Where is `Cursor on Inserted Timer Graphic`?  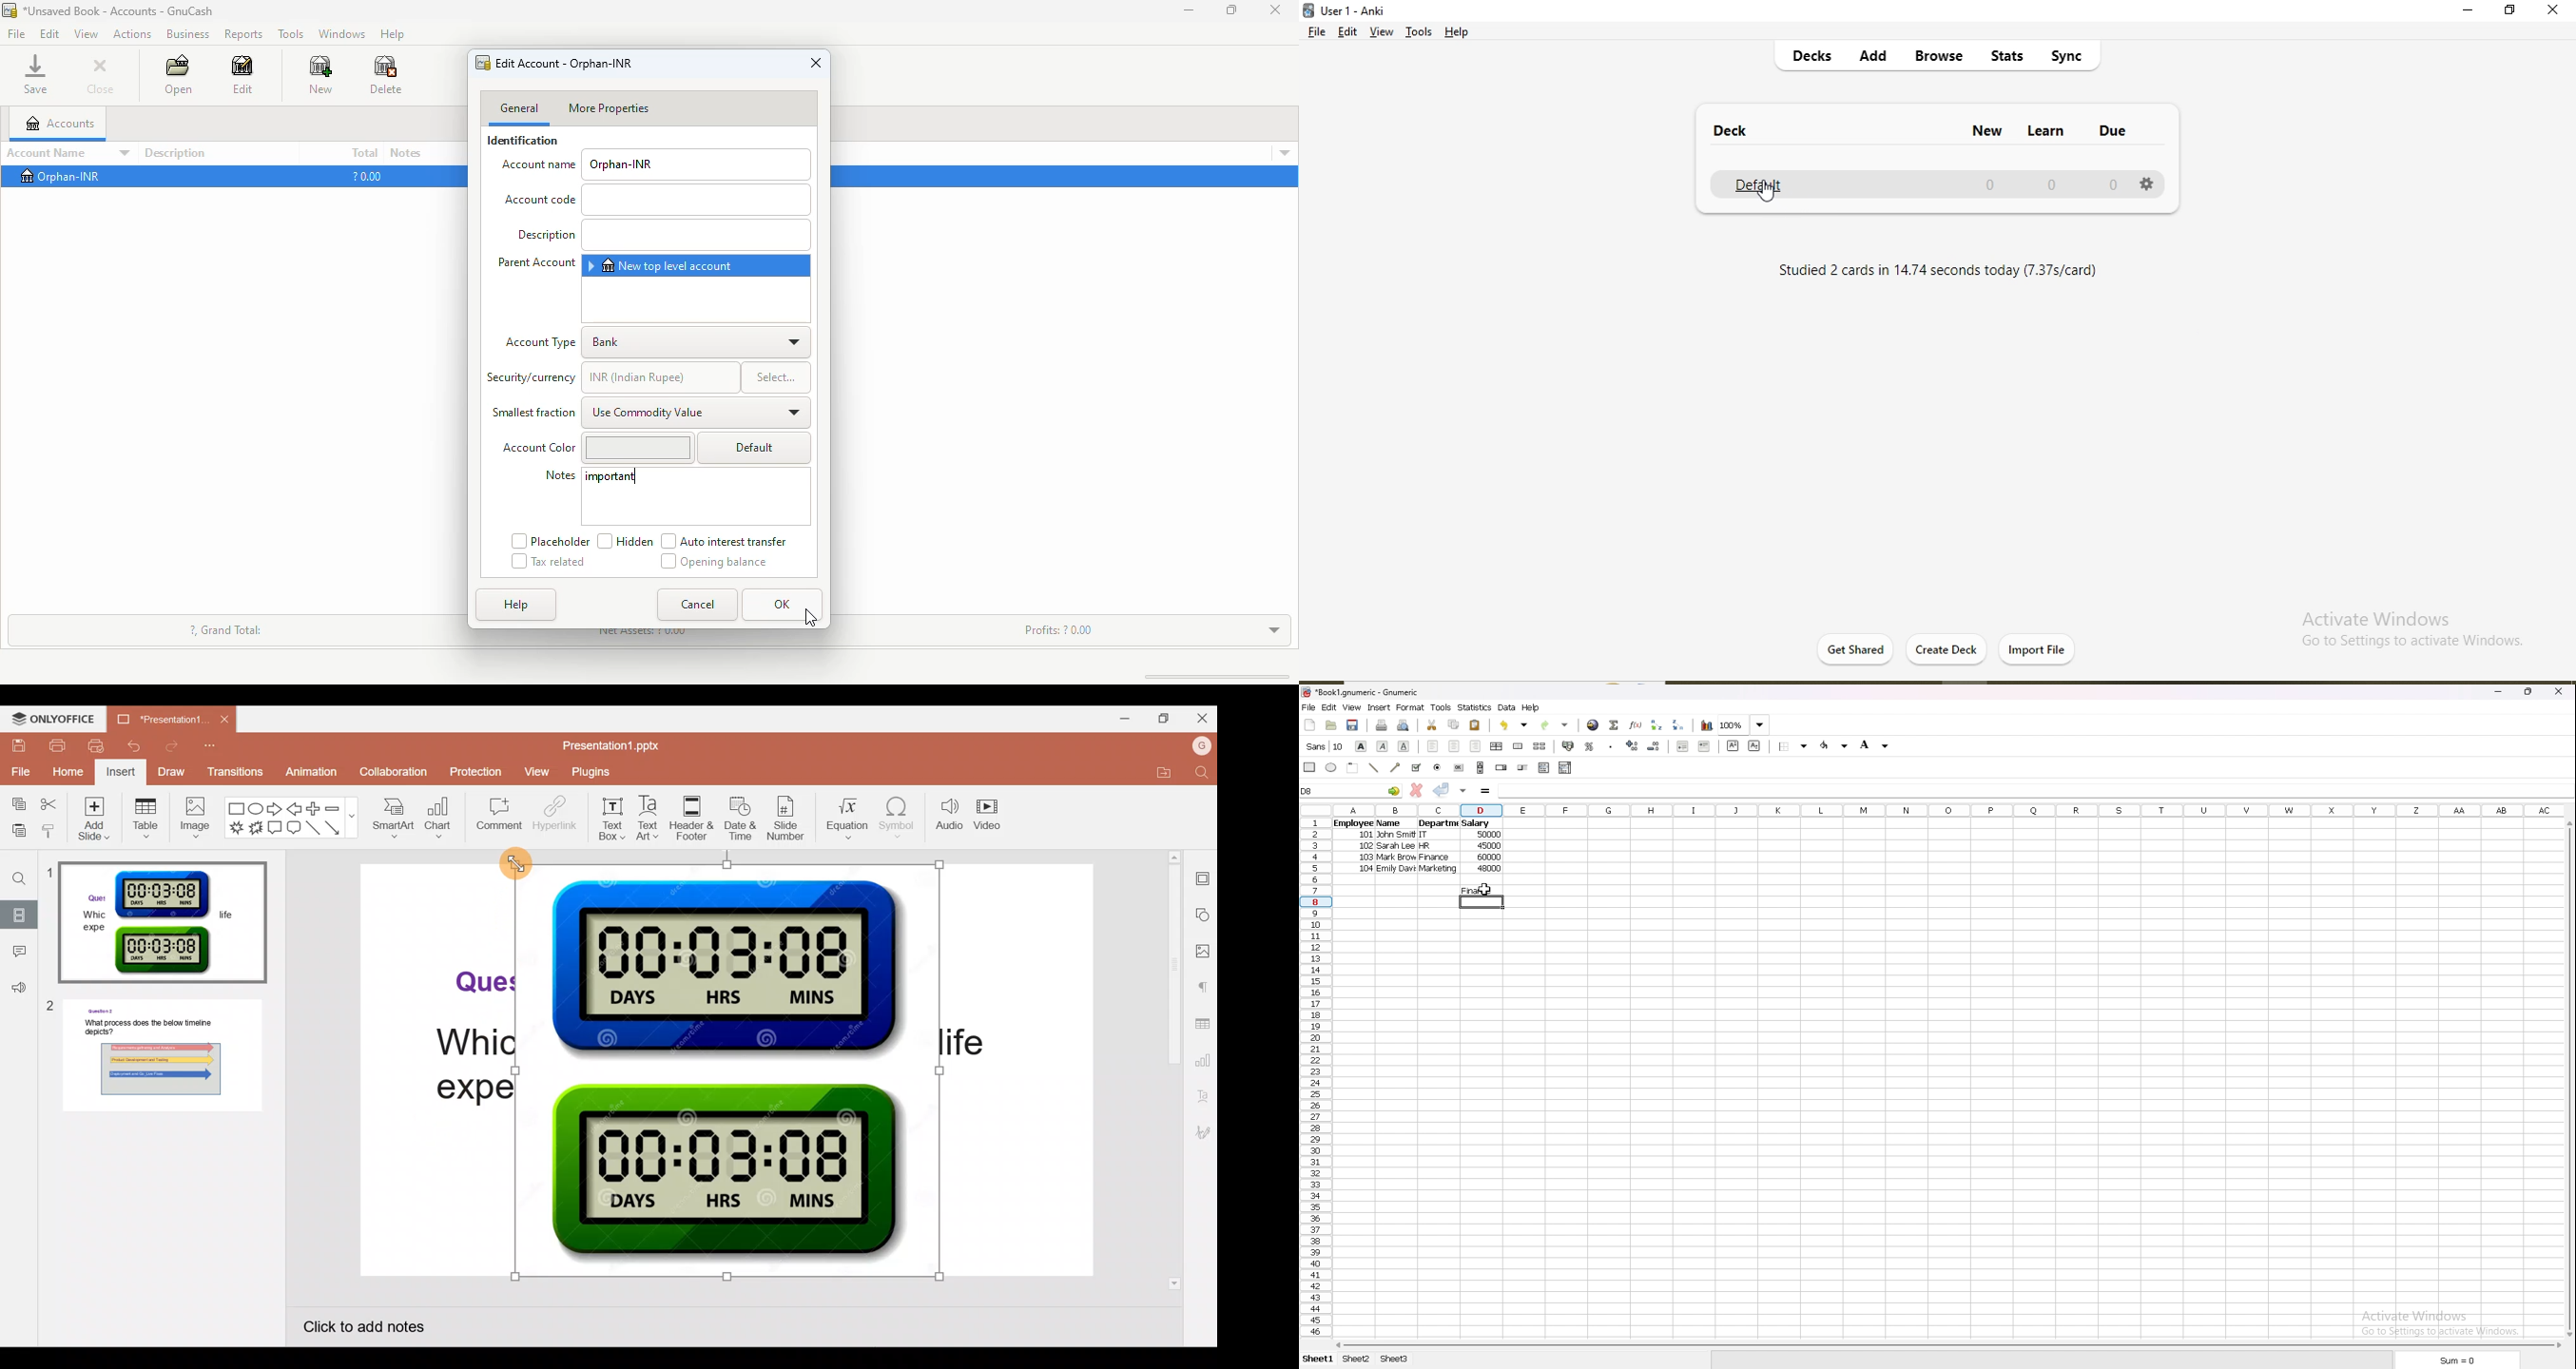
Cursor on Inserted Timer Graphic is located at coordinates (533, 866).